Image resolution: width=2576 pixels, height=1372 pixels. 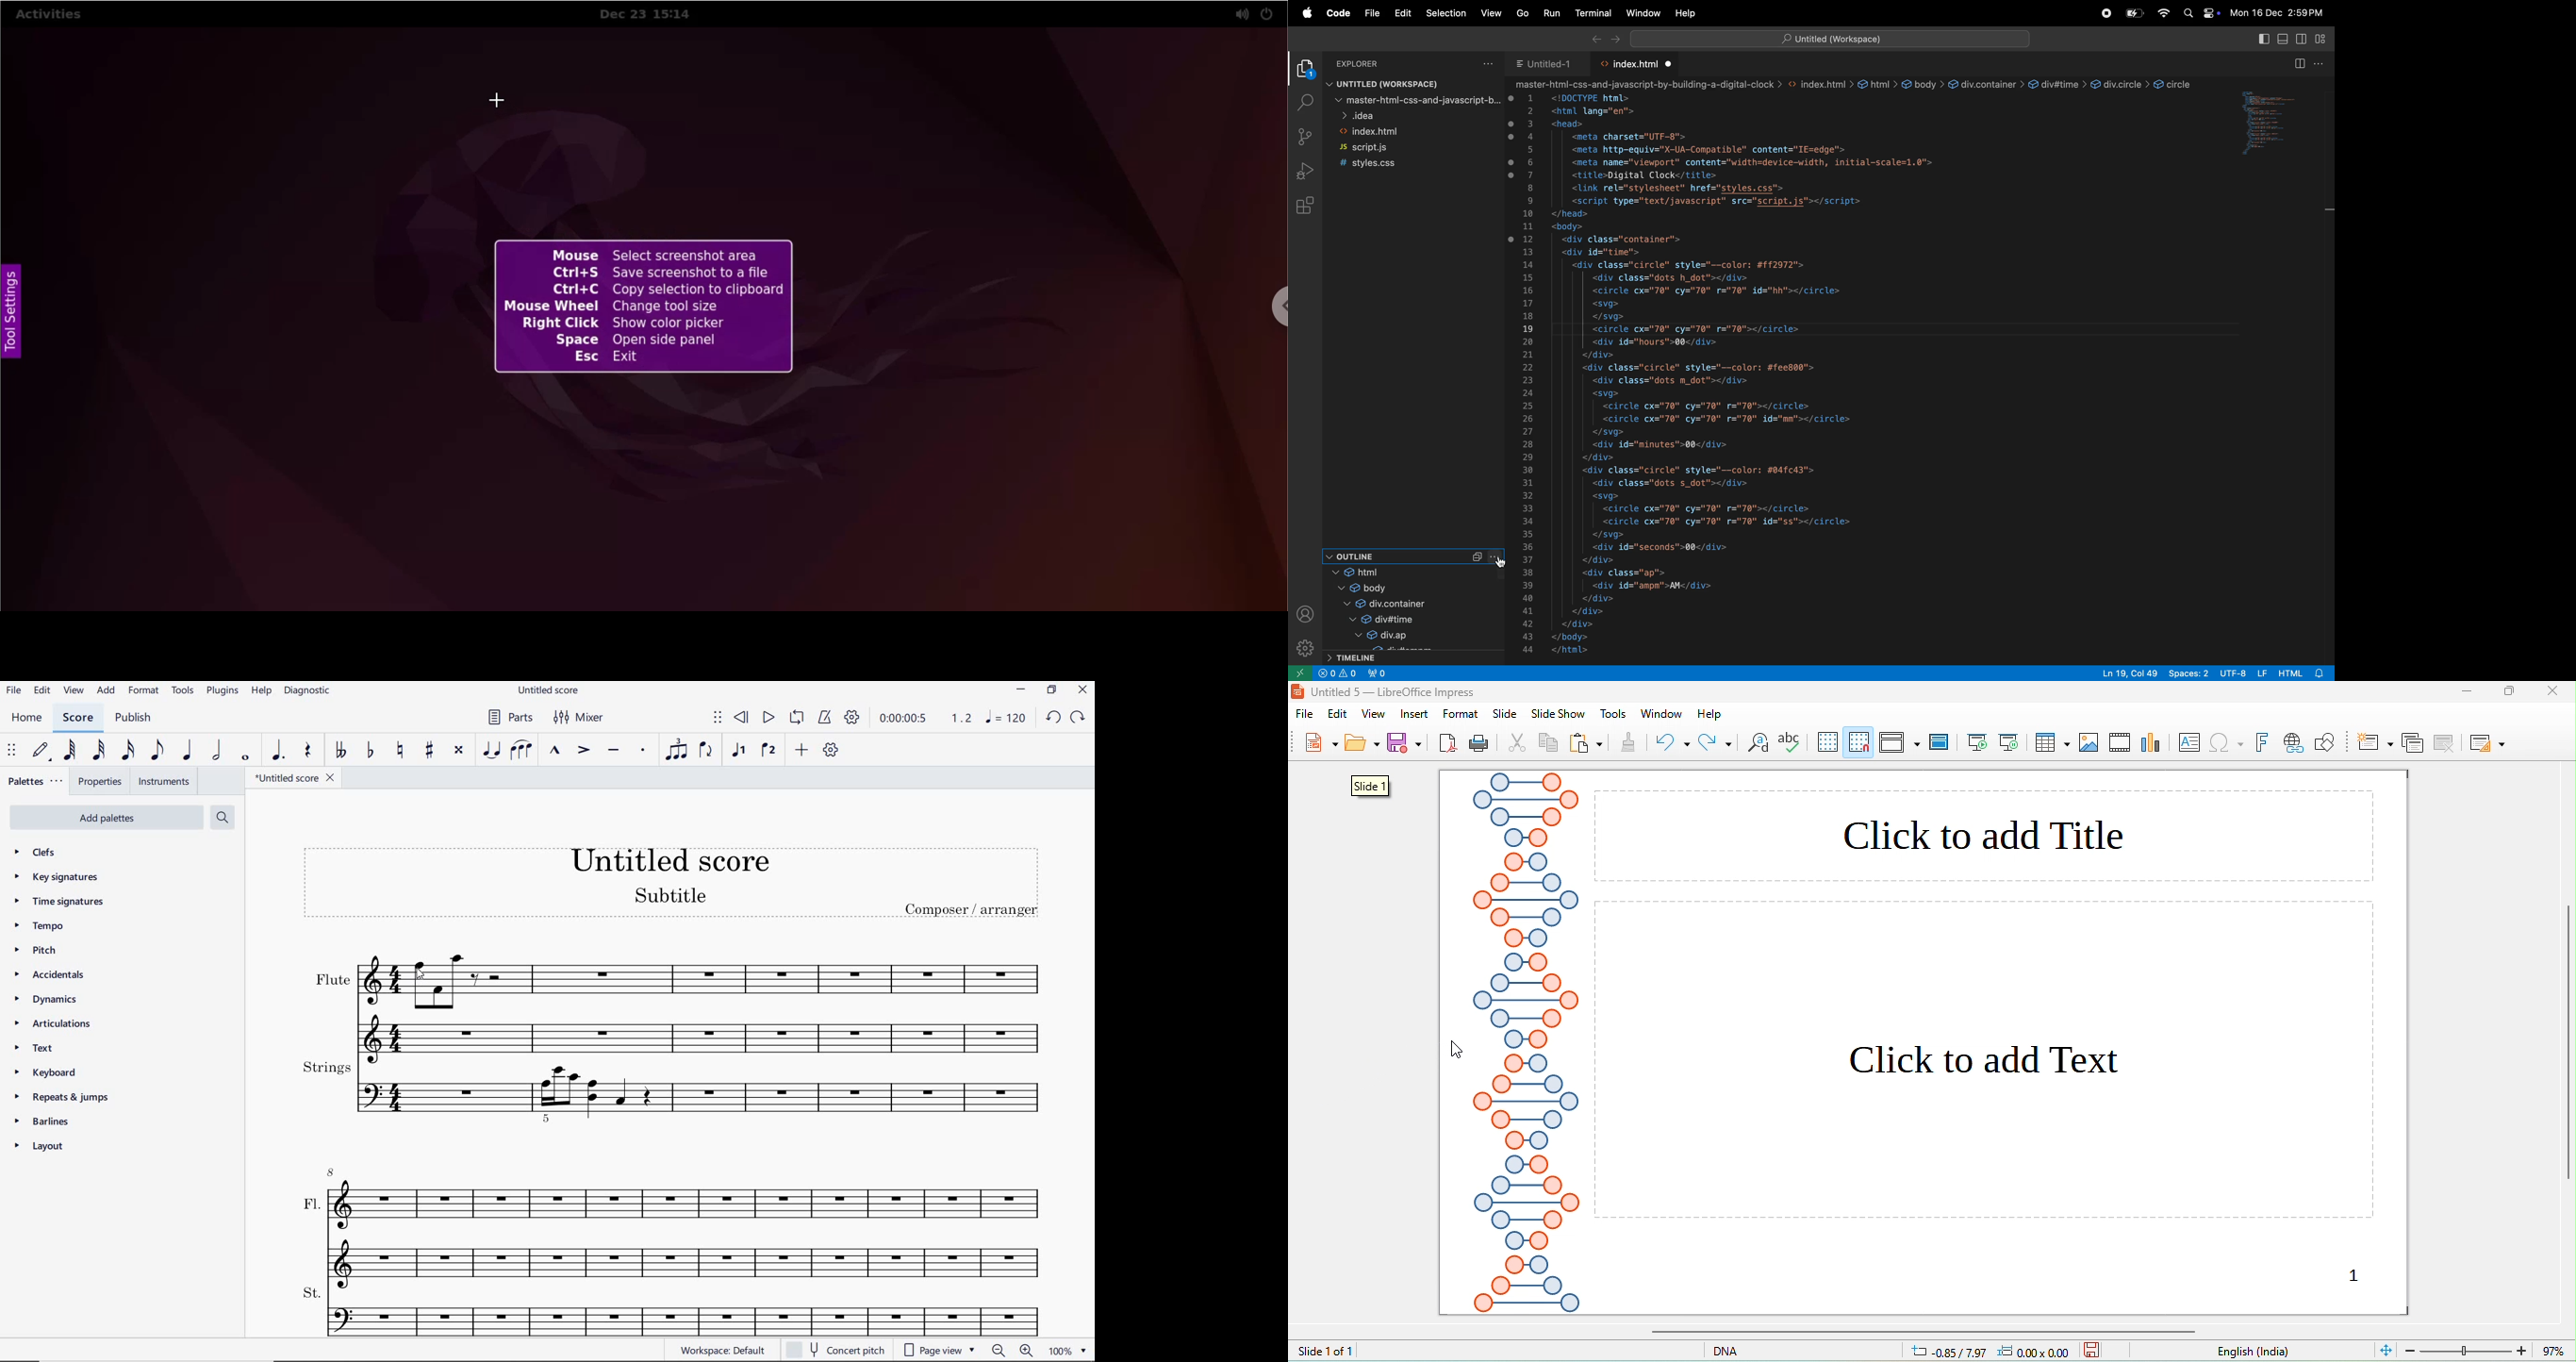 What do you see at coordinates (550, 689) in the screenshot?
I see `file name` at bounding box center [550, 689].